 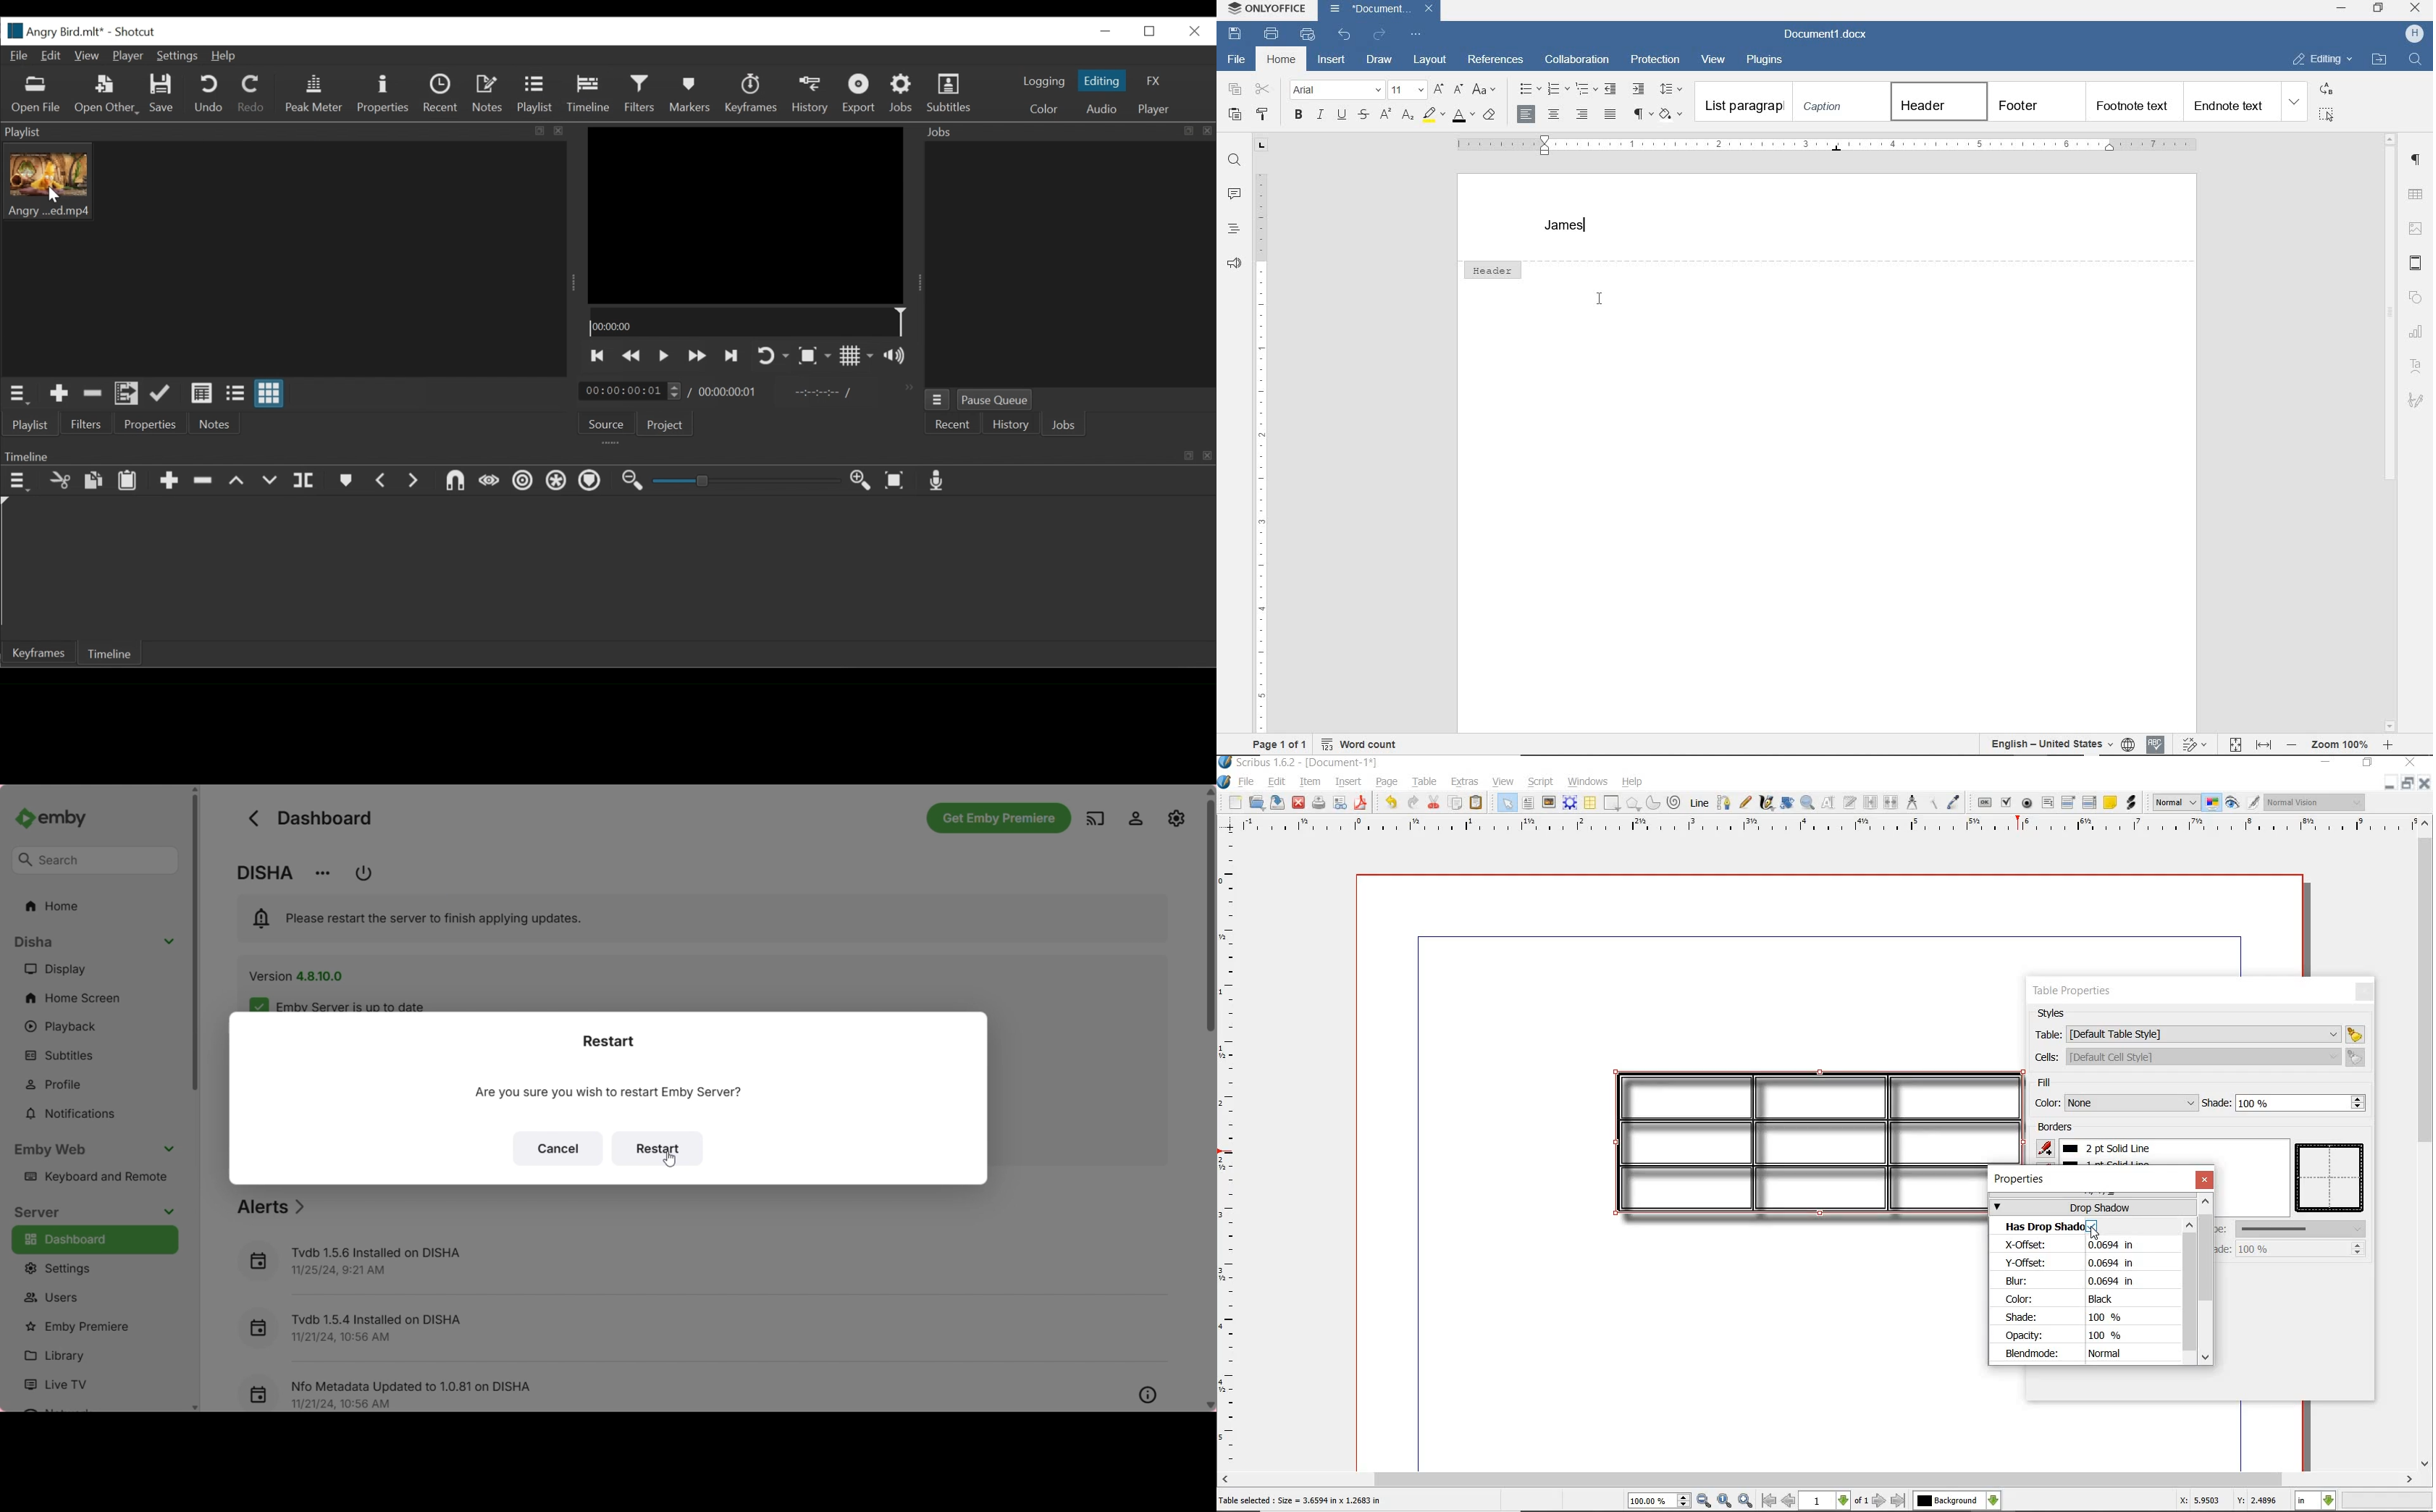 I want to click on system logo, so click(x=1224, y=782).